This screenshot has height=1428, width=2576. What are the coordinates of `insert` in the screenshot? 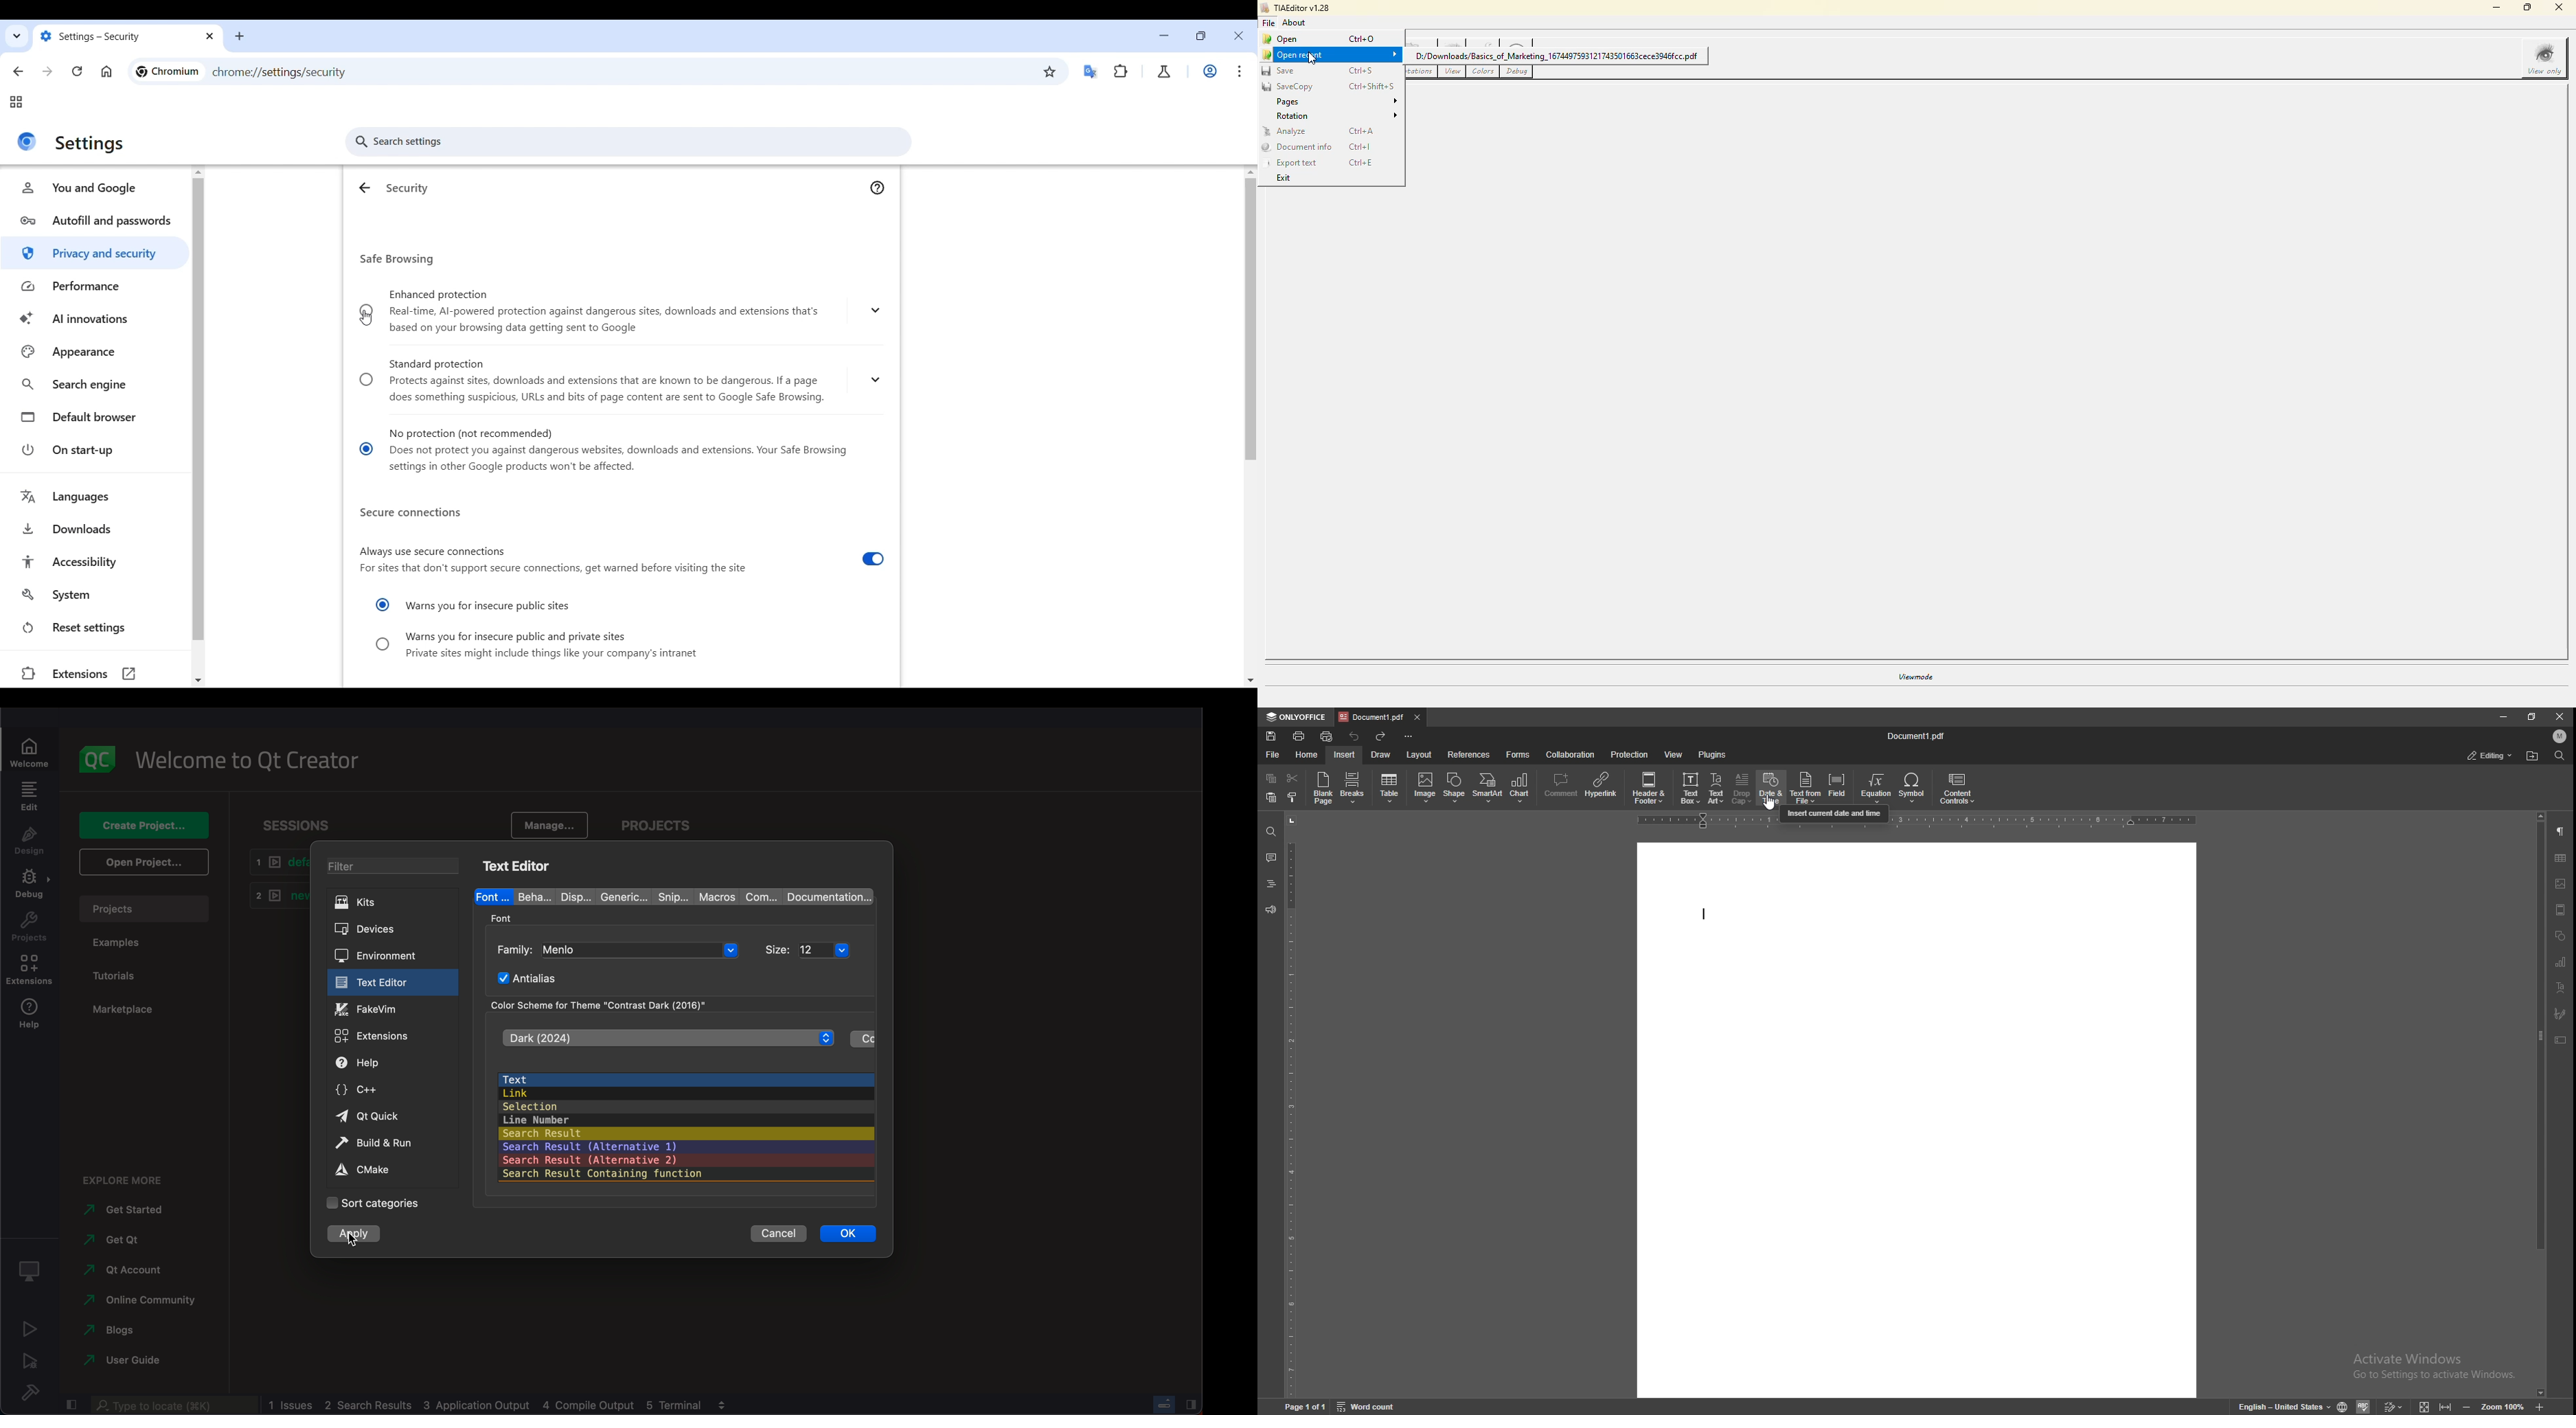 It's located at (1346, 755).